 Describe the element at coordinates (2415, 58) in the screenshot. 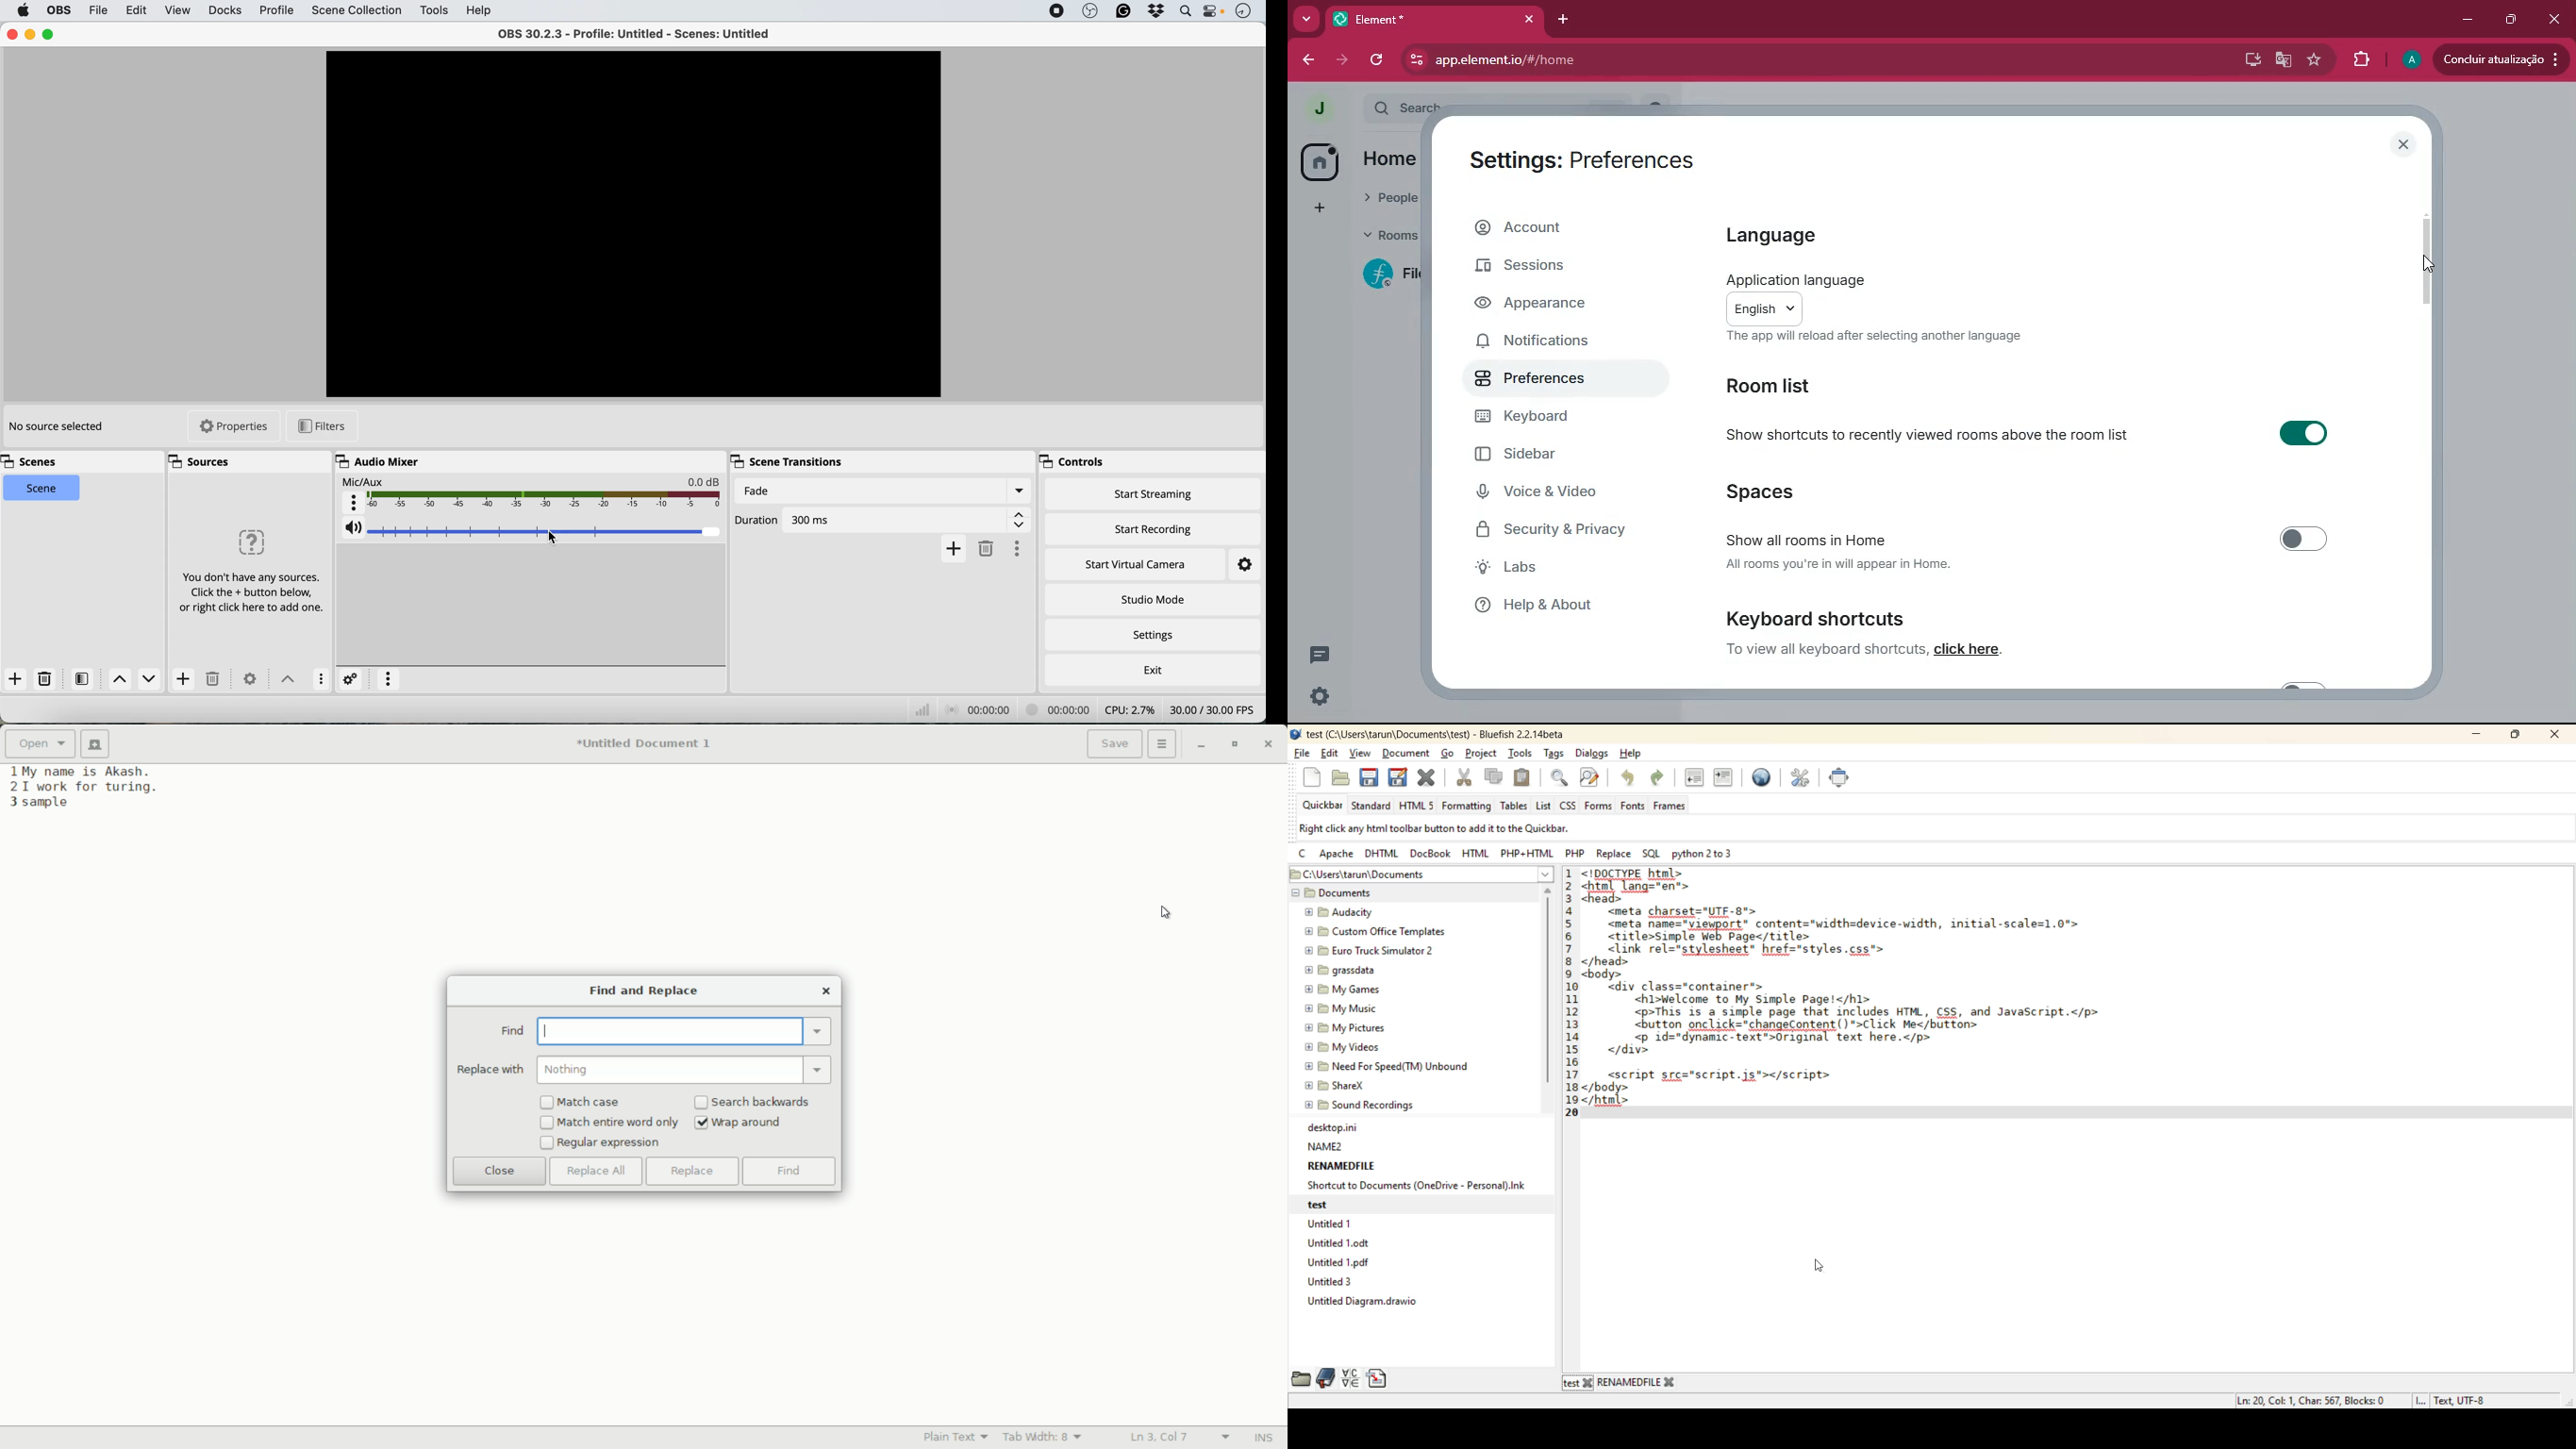

I see `profile picture` at that location.